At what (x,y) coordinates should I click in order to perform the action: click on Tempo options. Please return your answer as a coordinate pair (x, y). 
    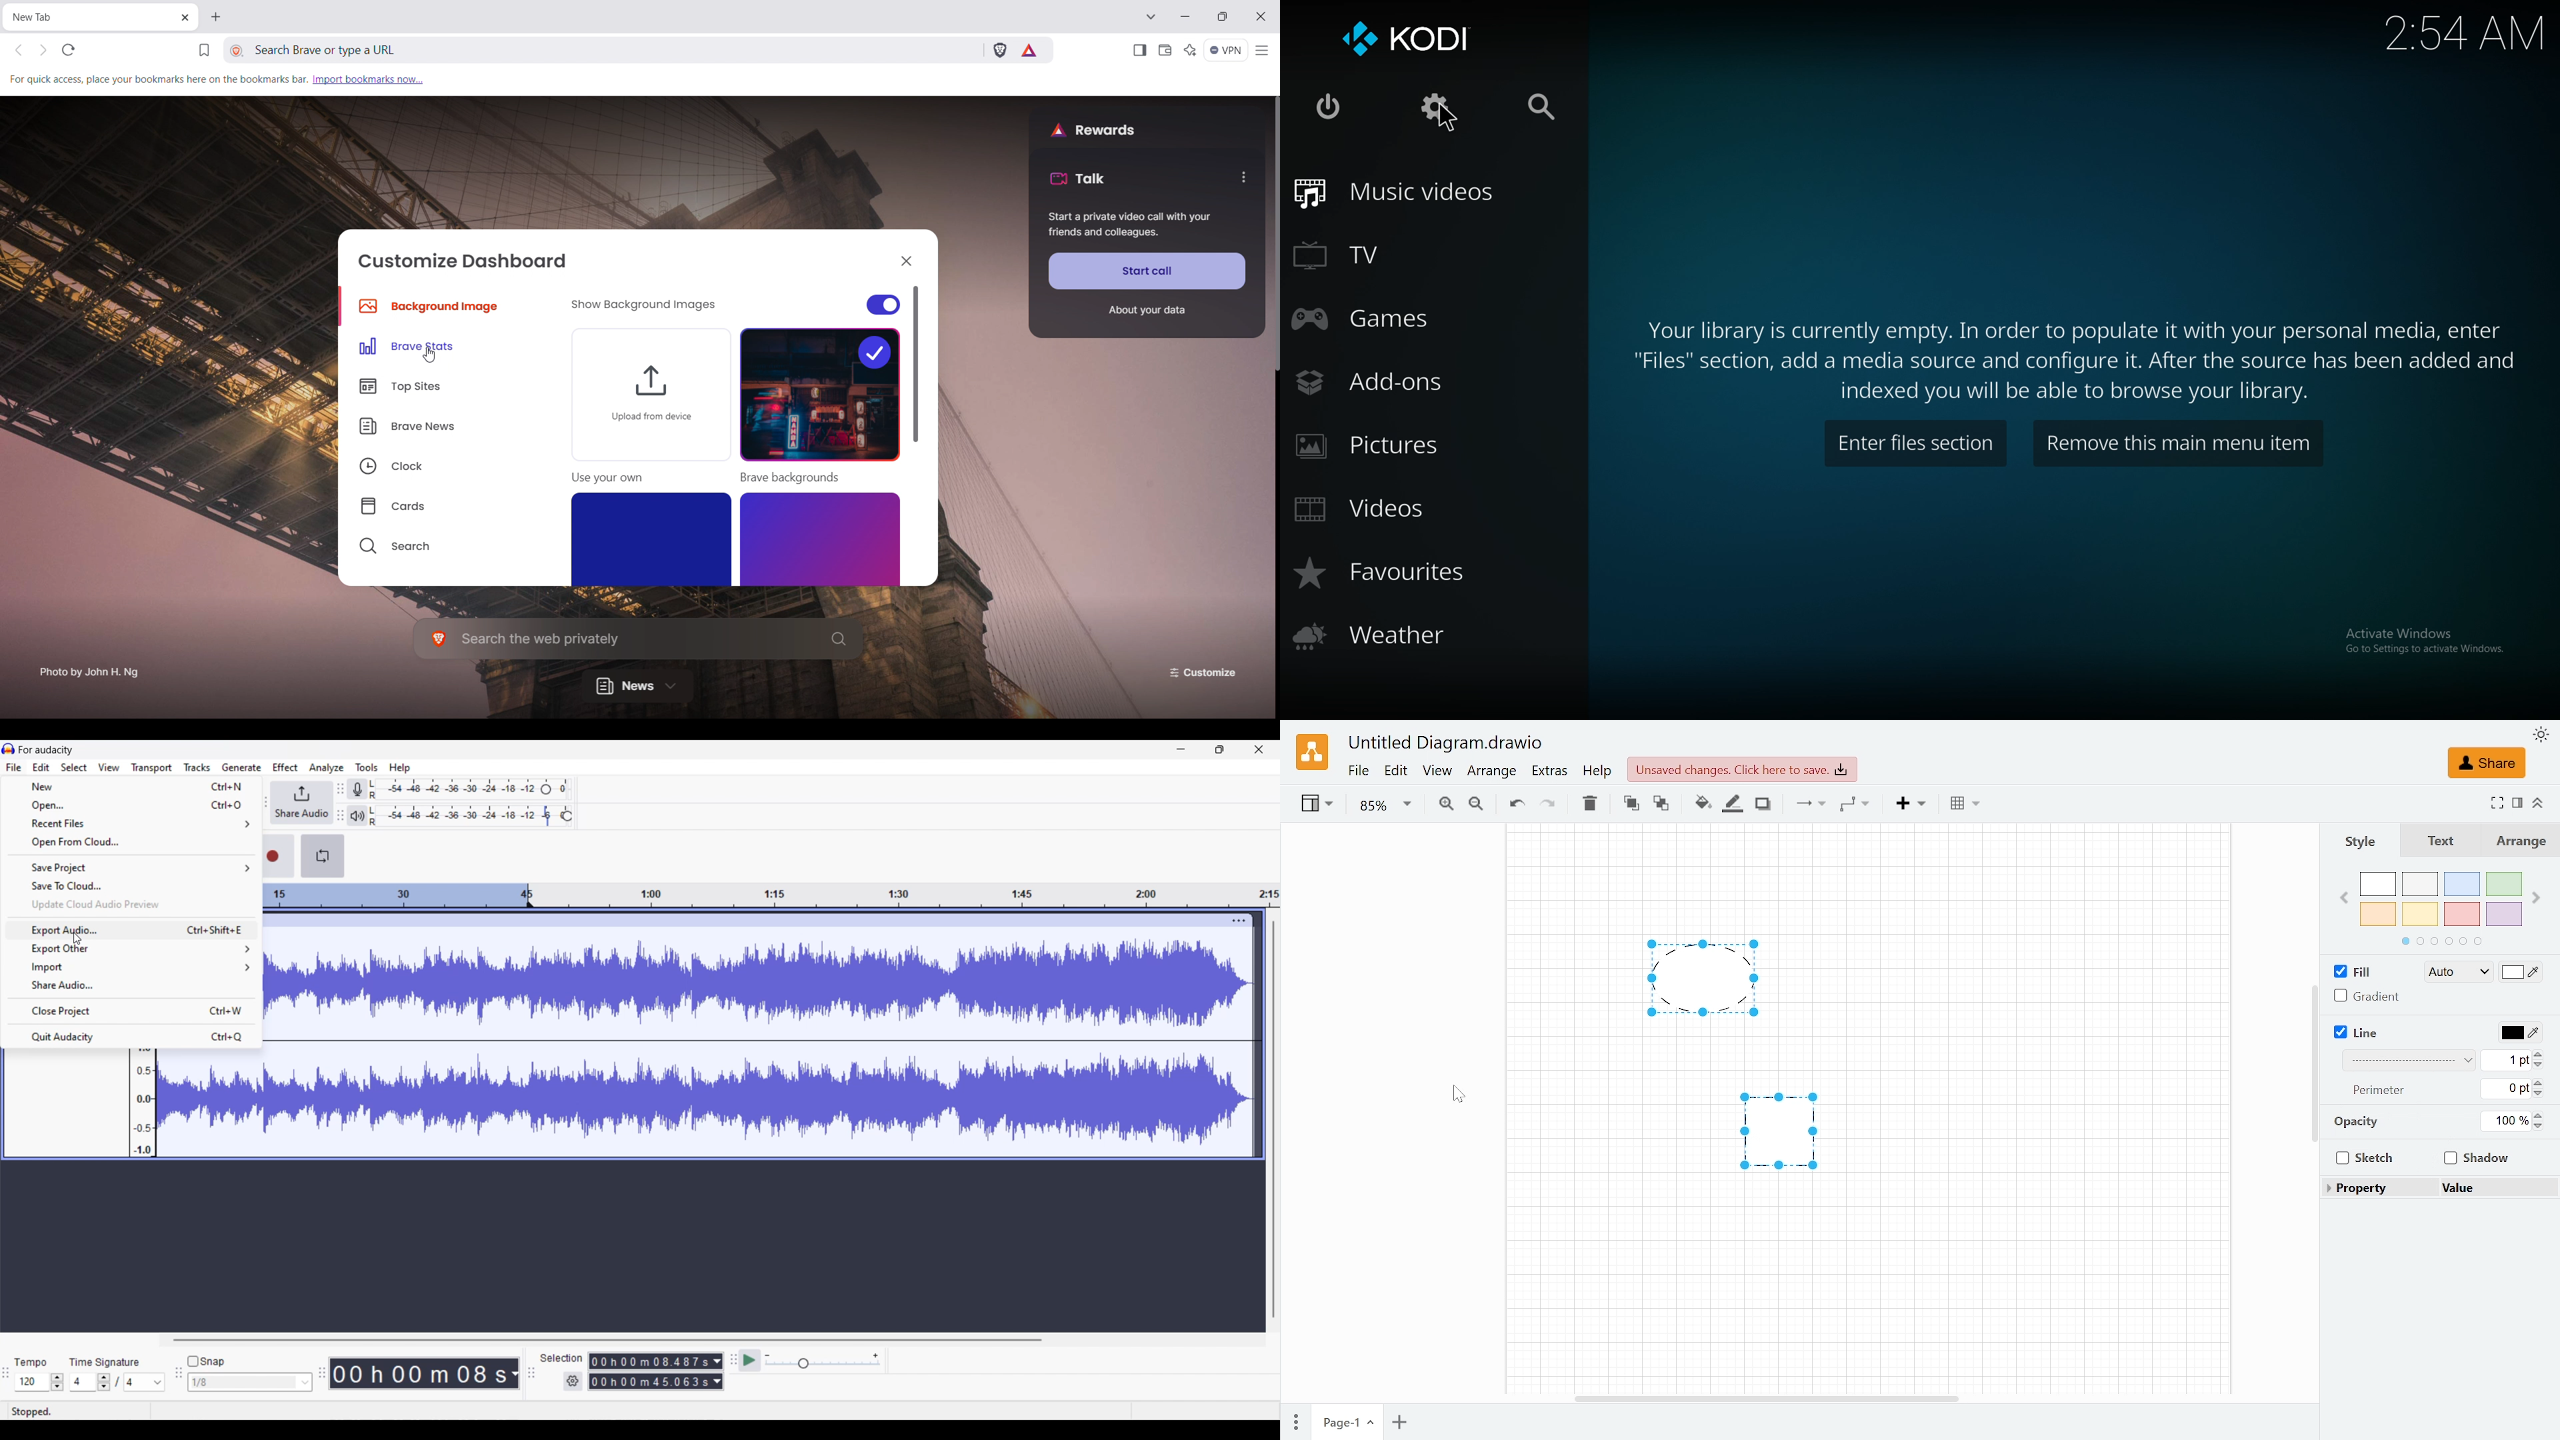
    Looking at the image, I should click on (32, 1382).